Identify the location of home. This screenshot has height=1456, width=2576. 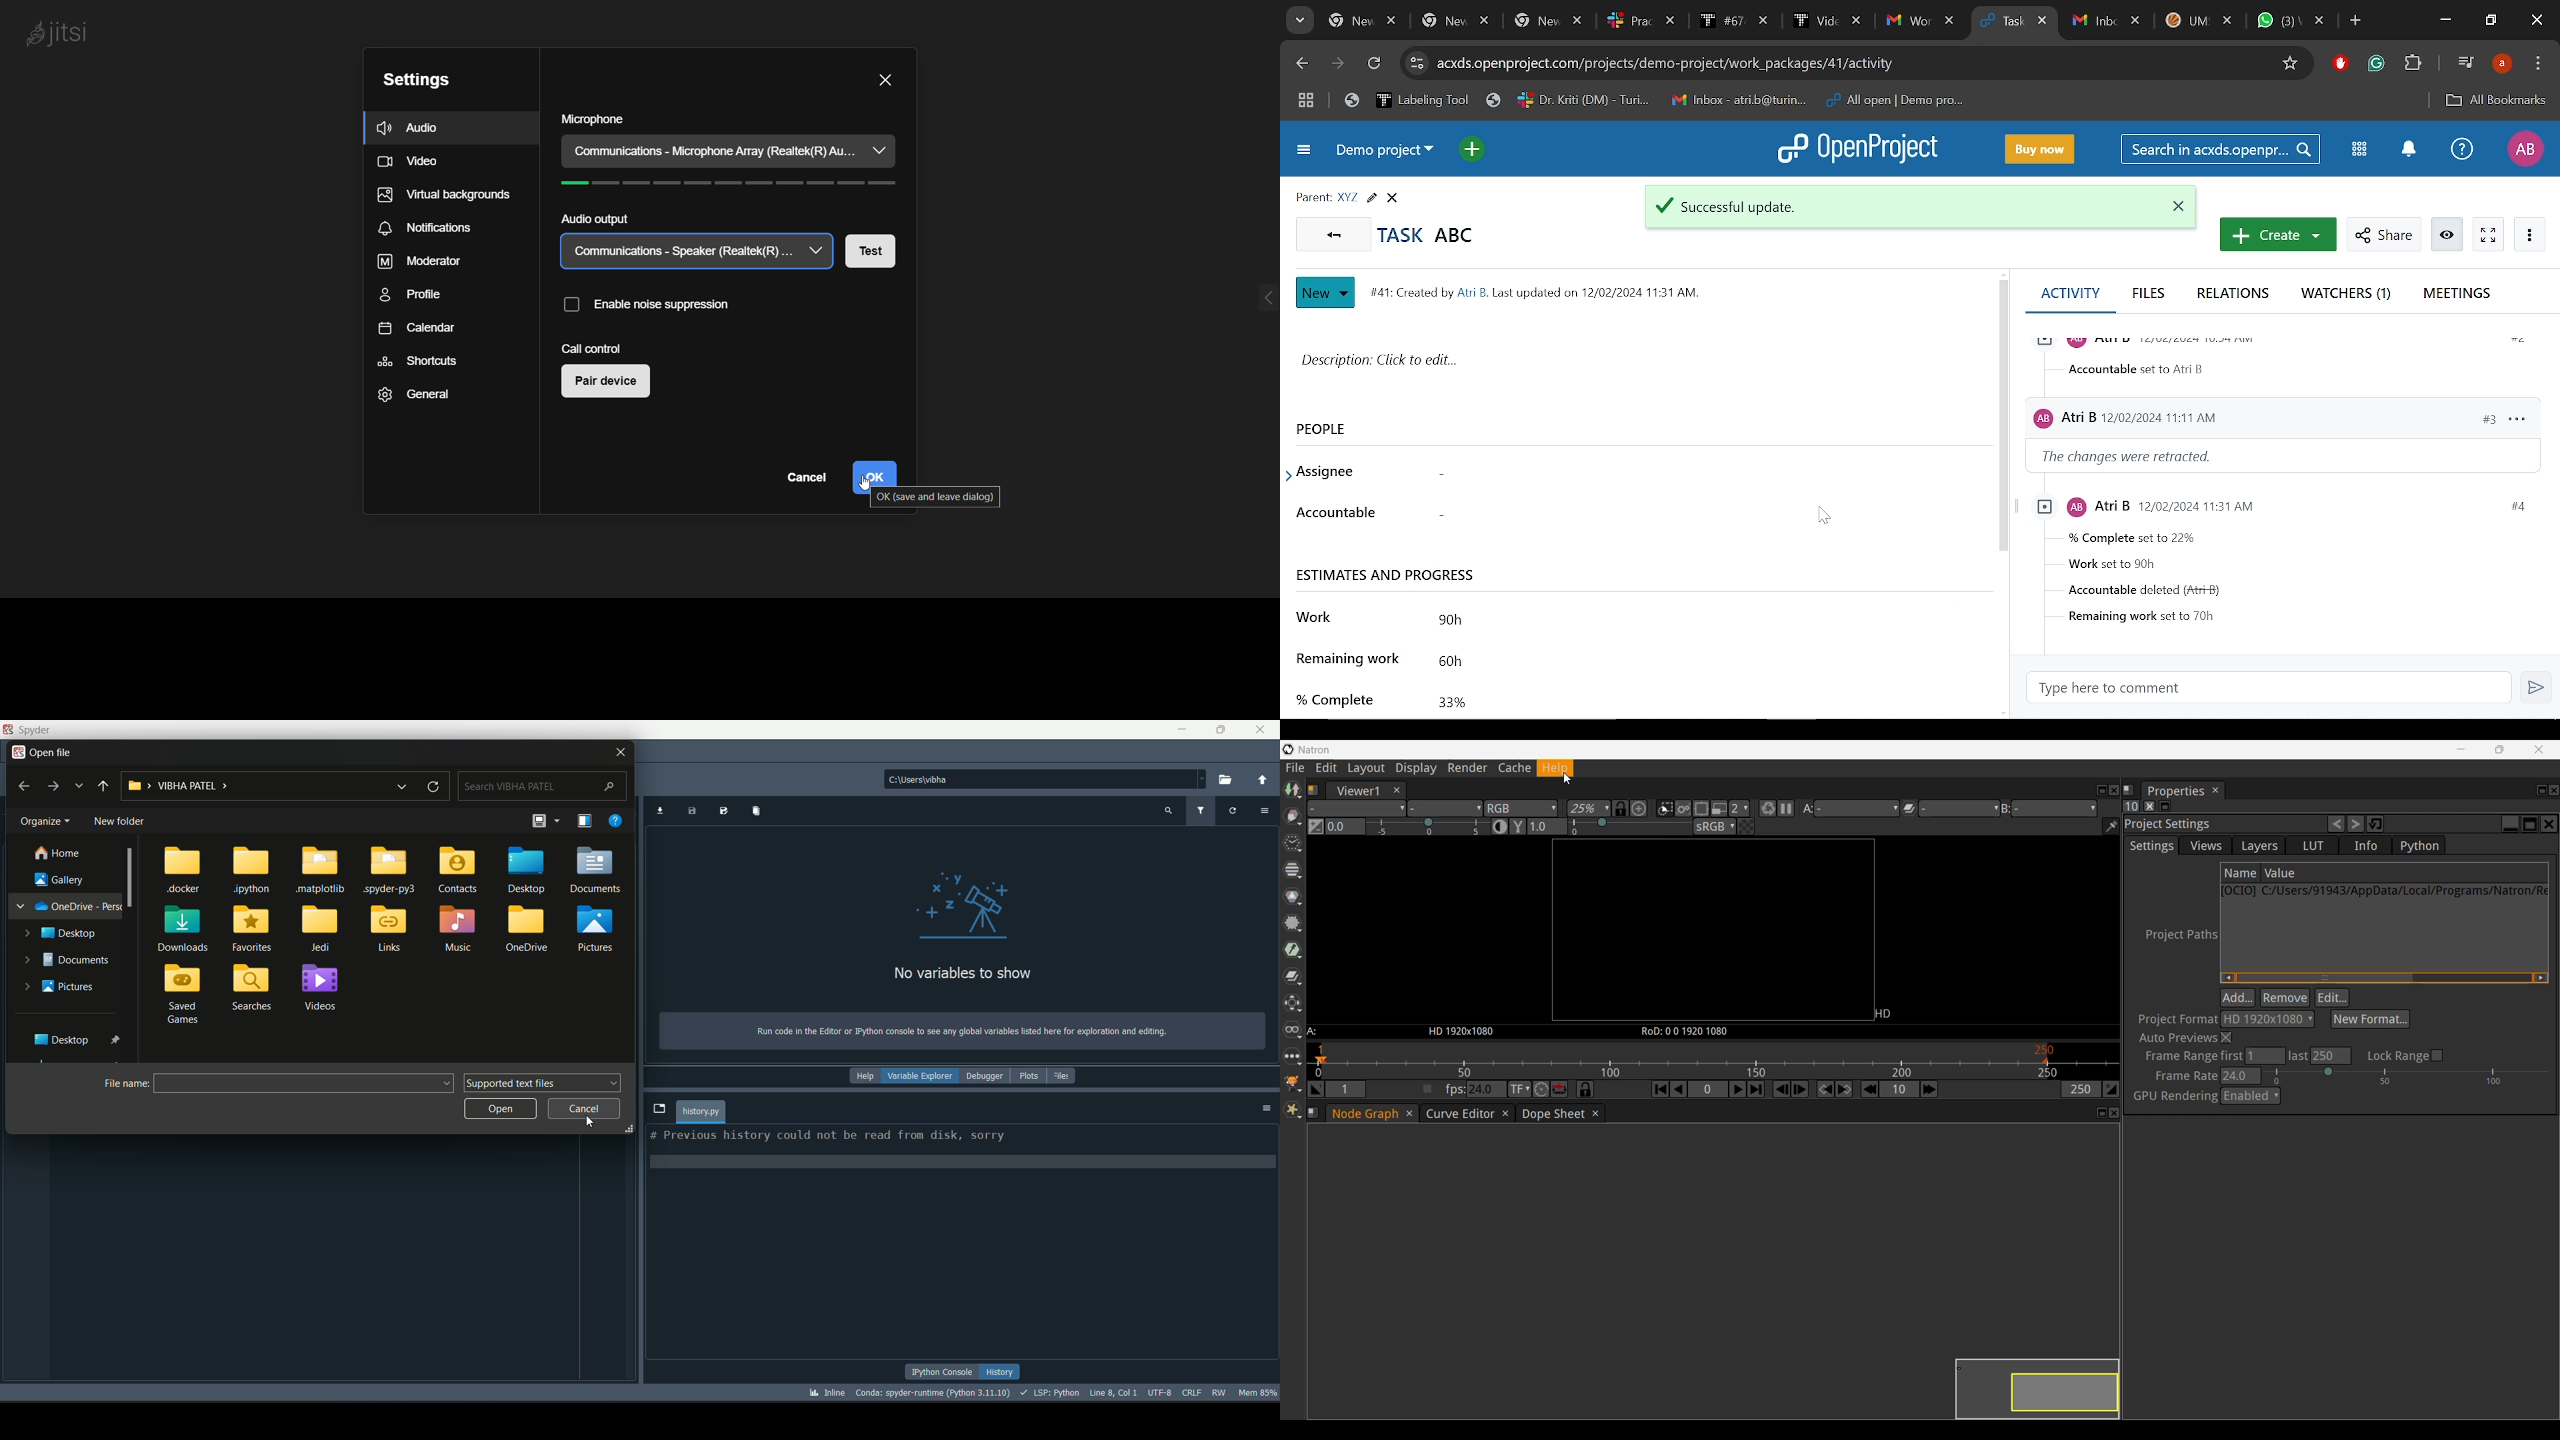
(57, 853).